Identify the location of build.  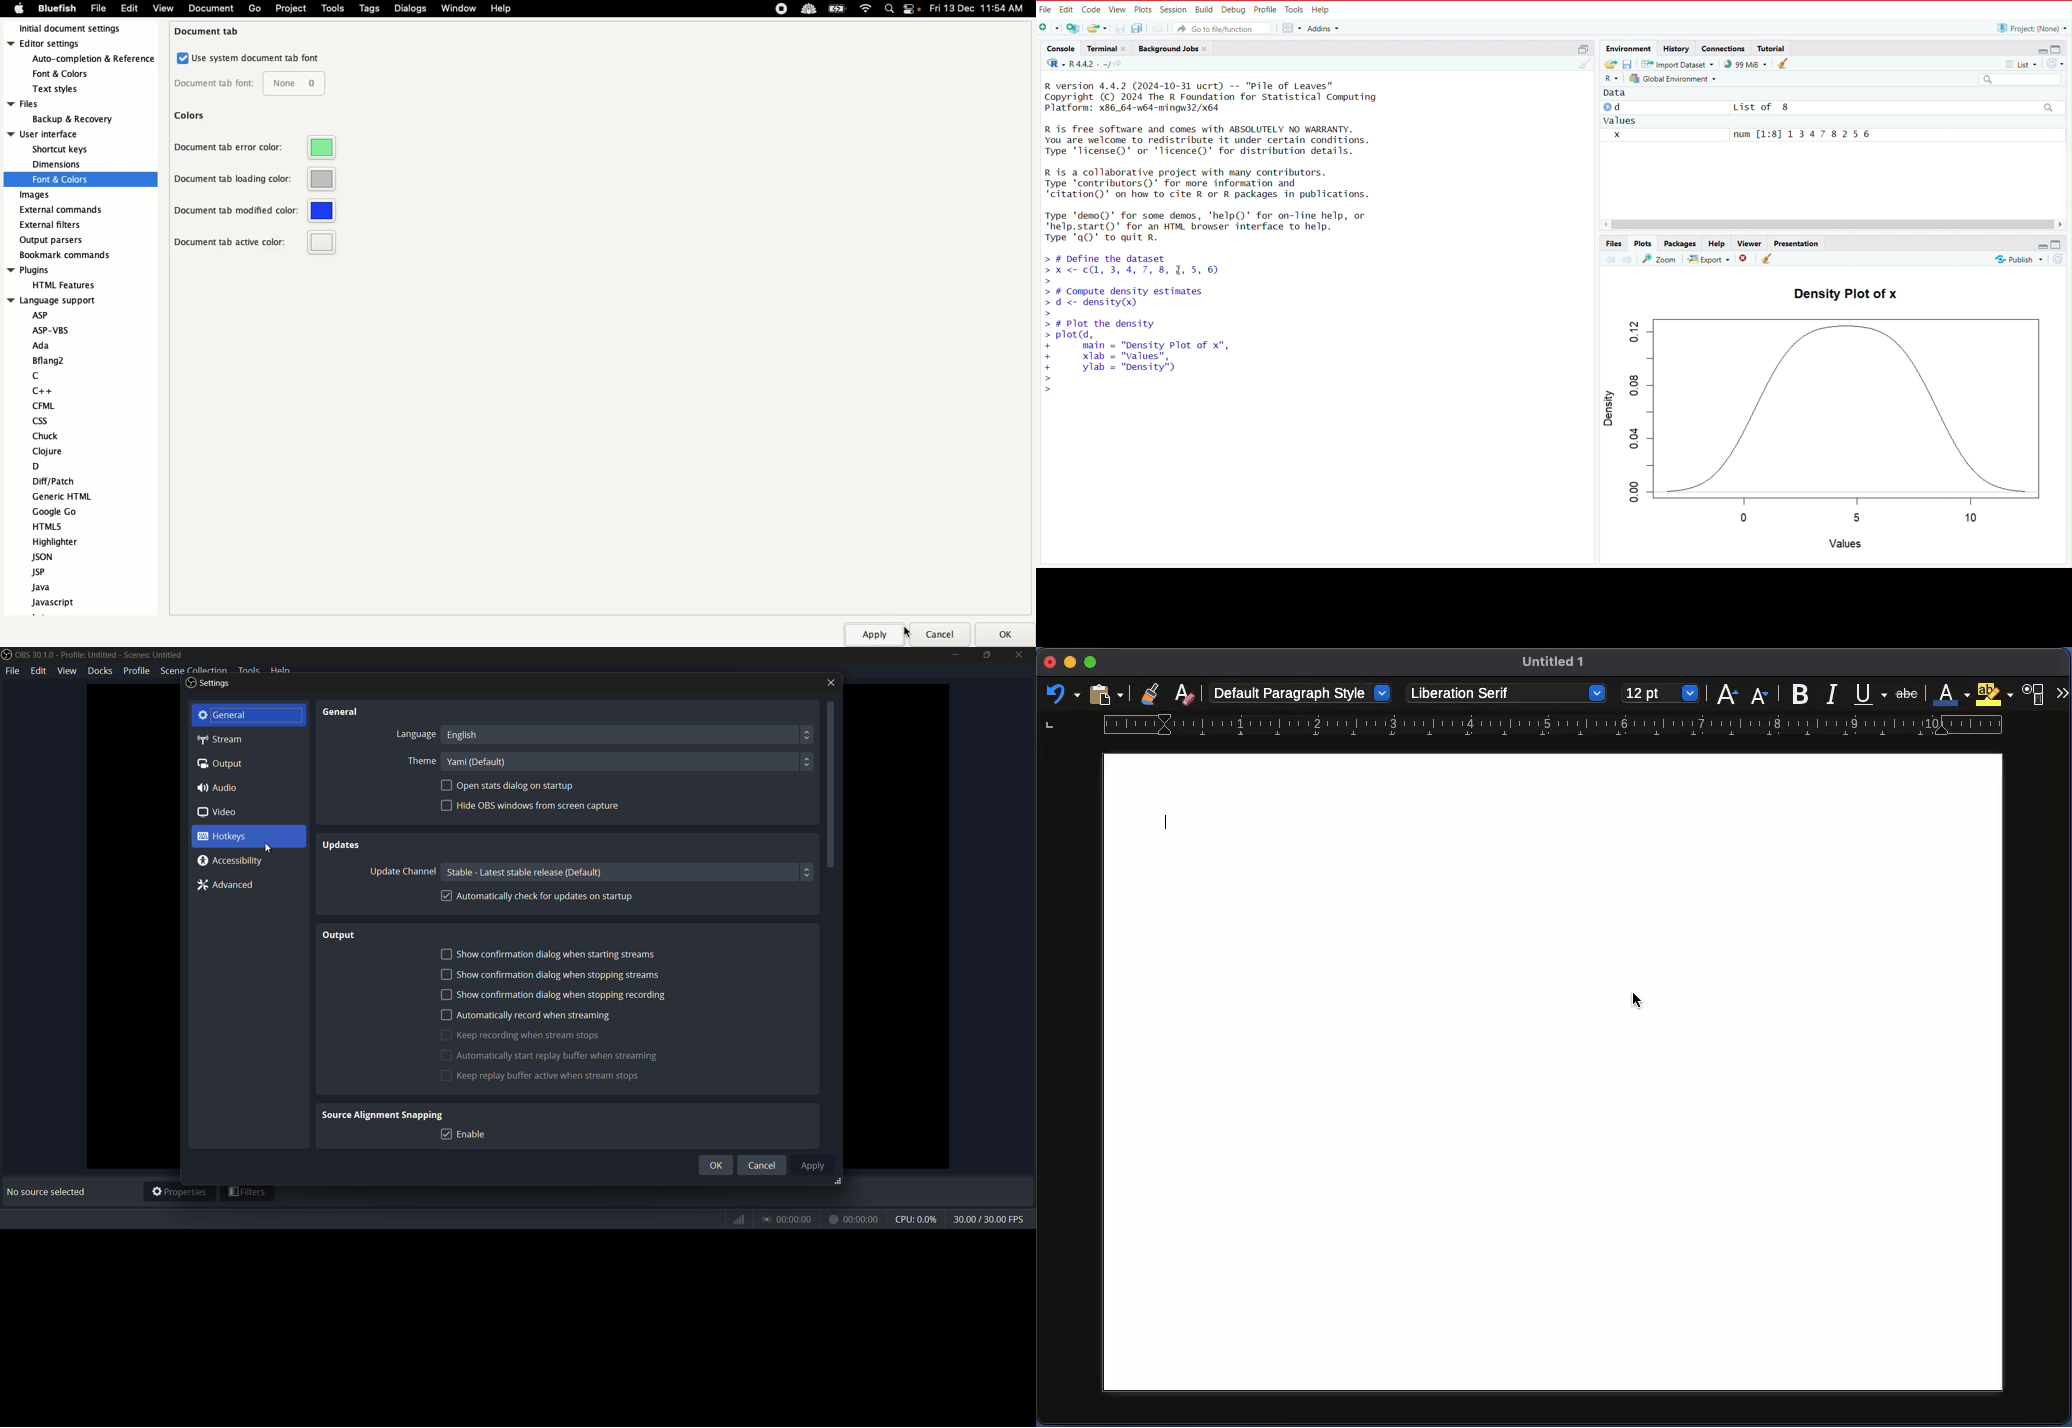
(1203, 9).